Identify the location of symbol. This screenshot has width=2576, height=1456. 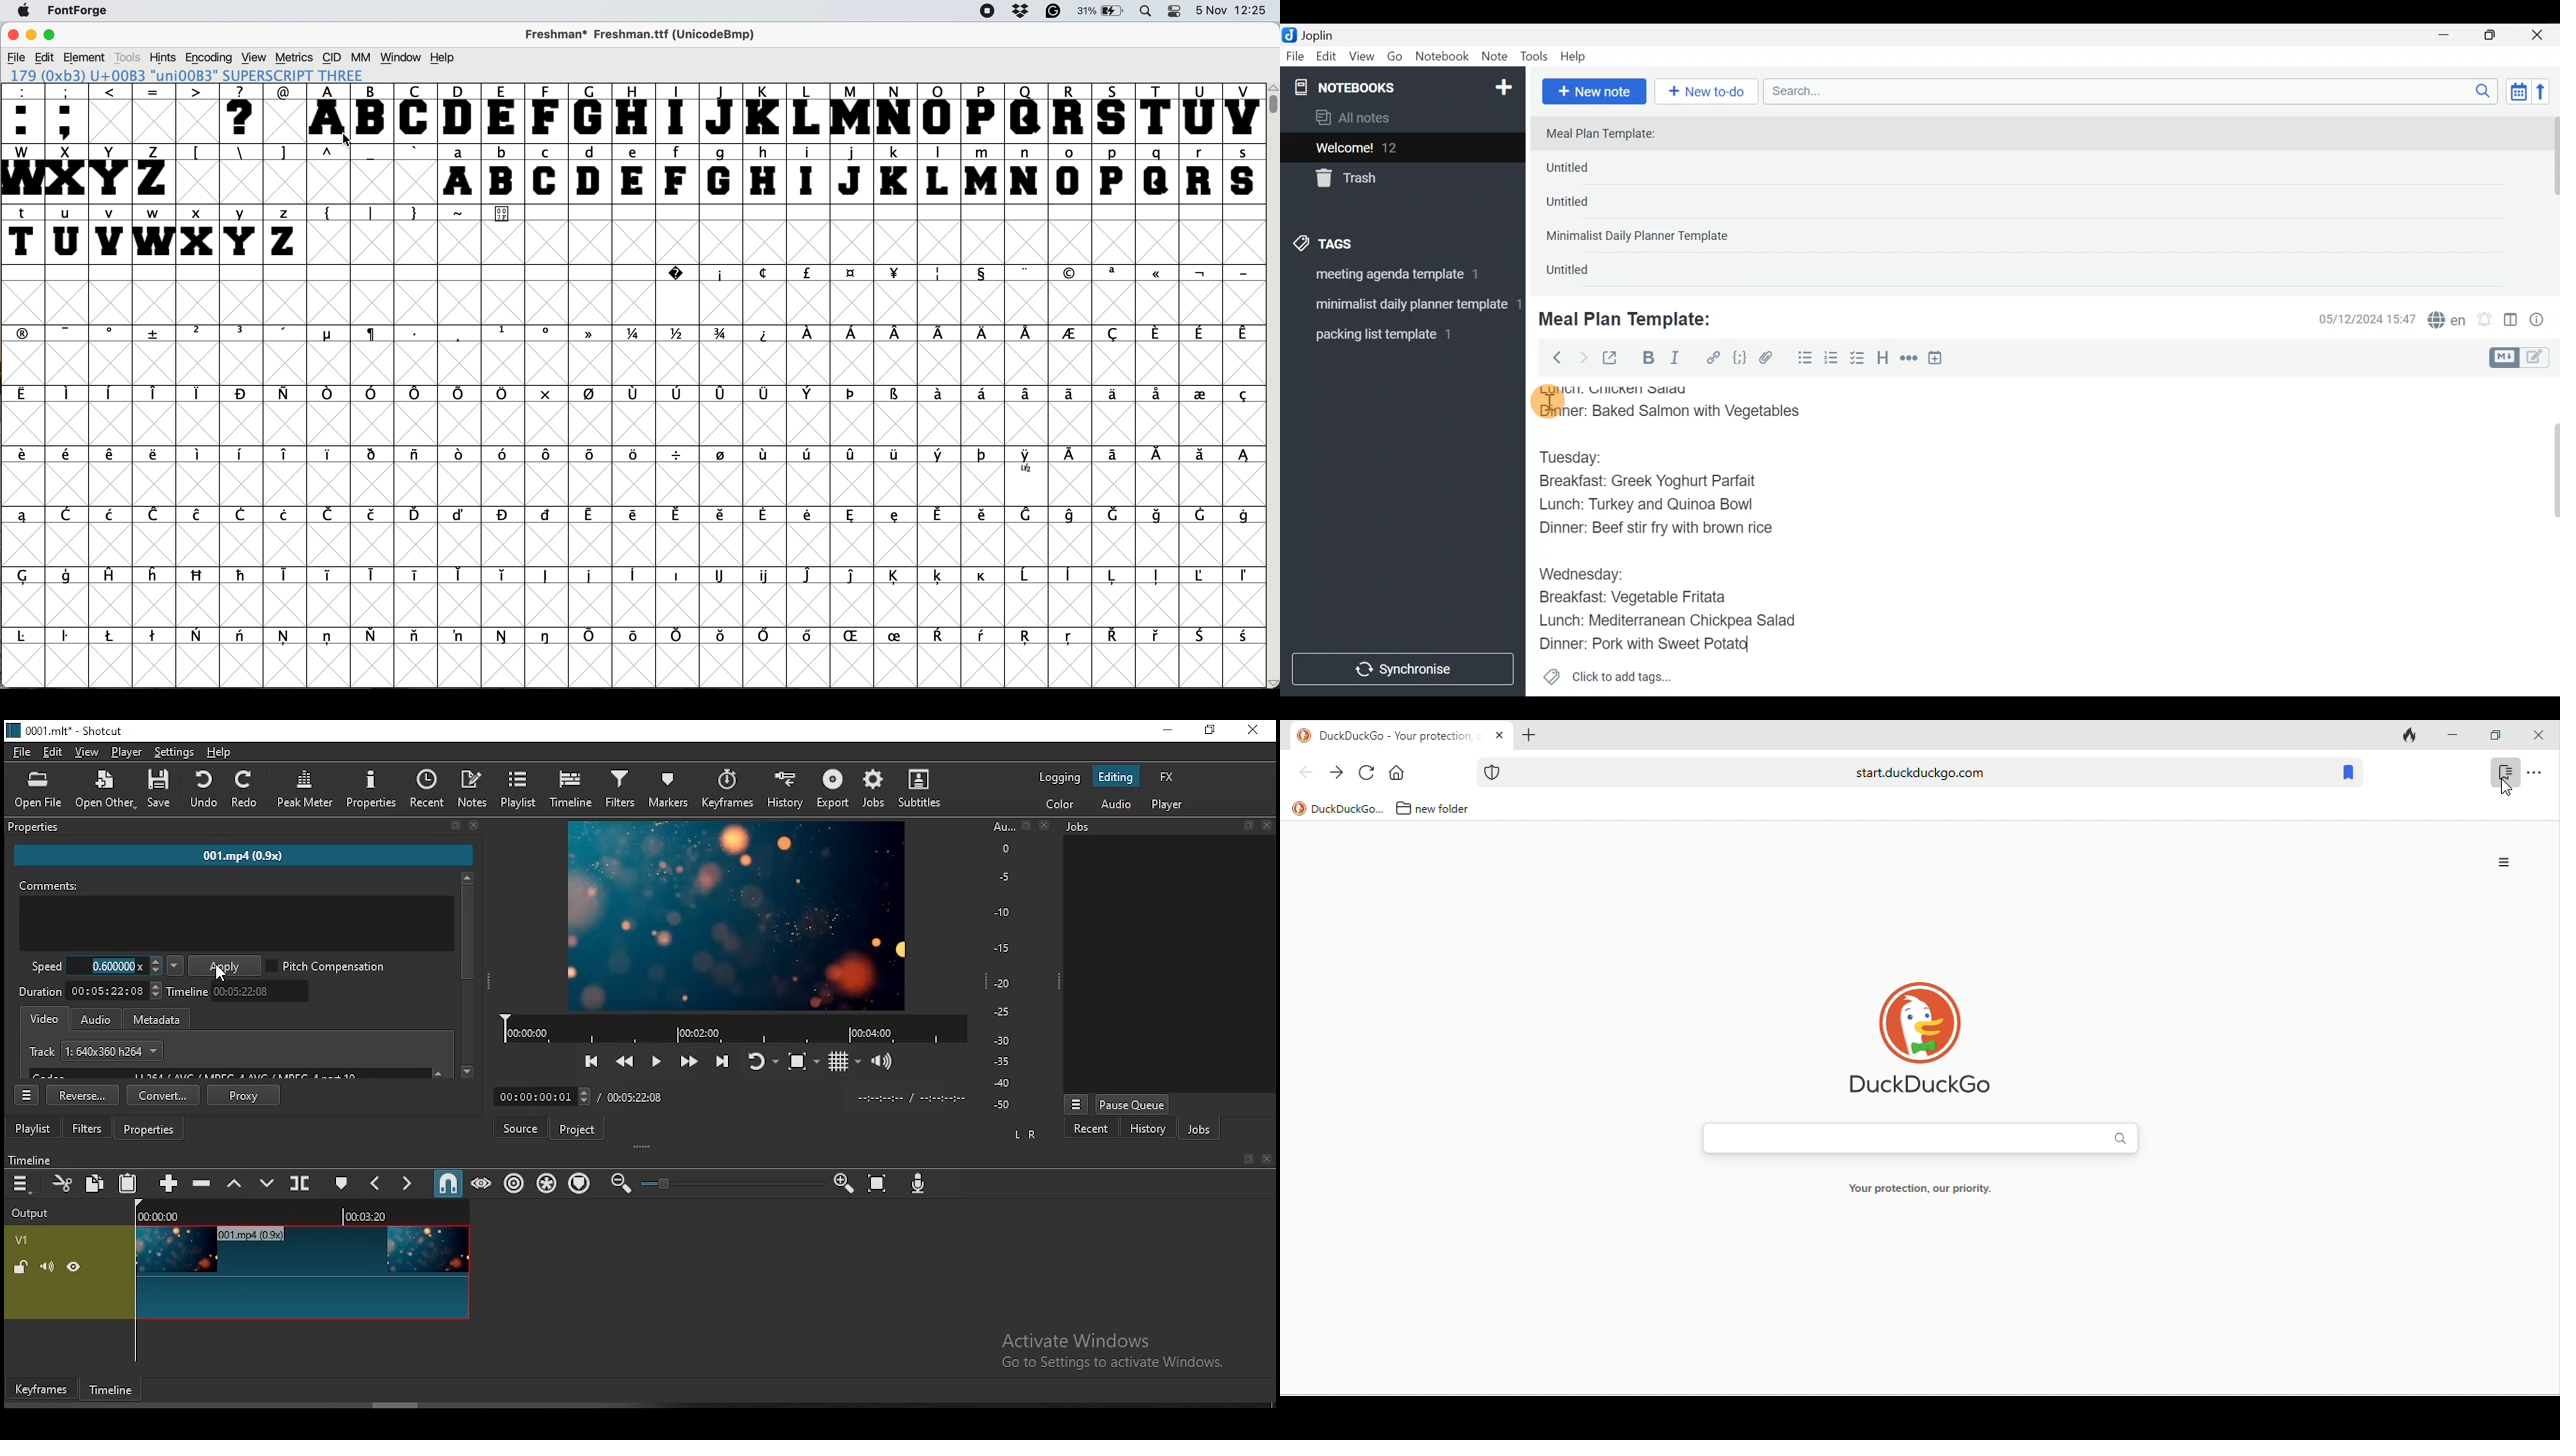
(459, 516).